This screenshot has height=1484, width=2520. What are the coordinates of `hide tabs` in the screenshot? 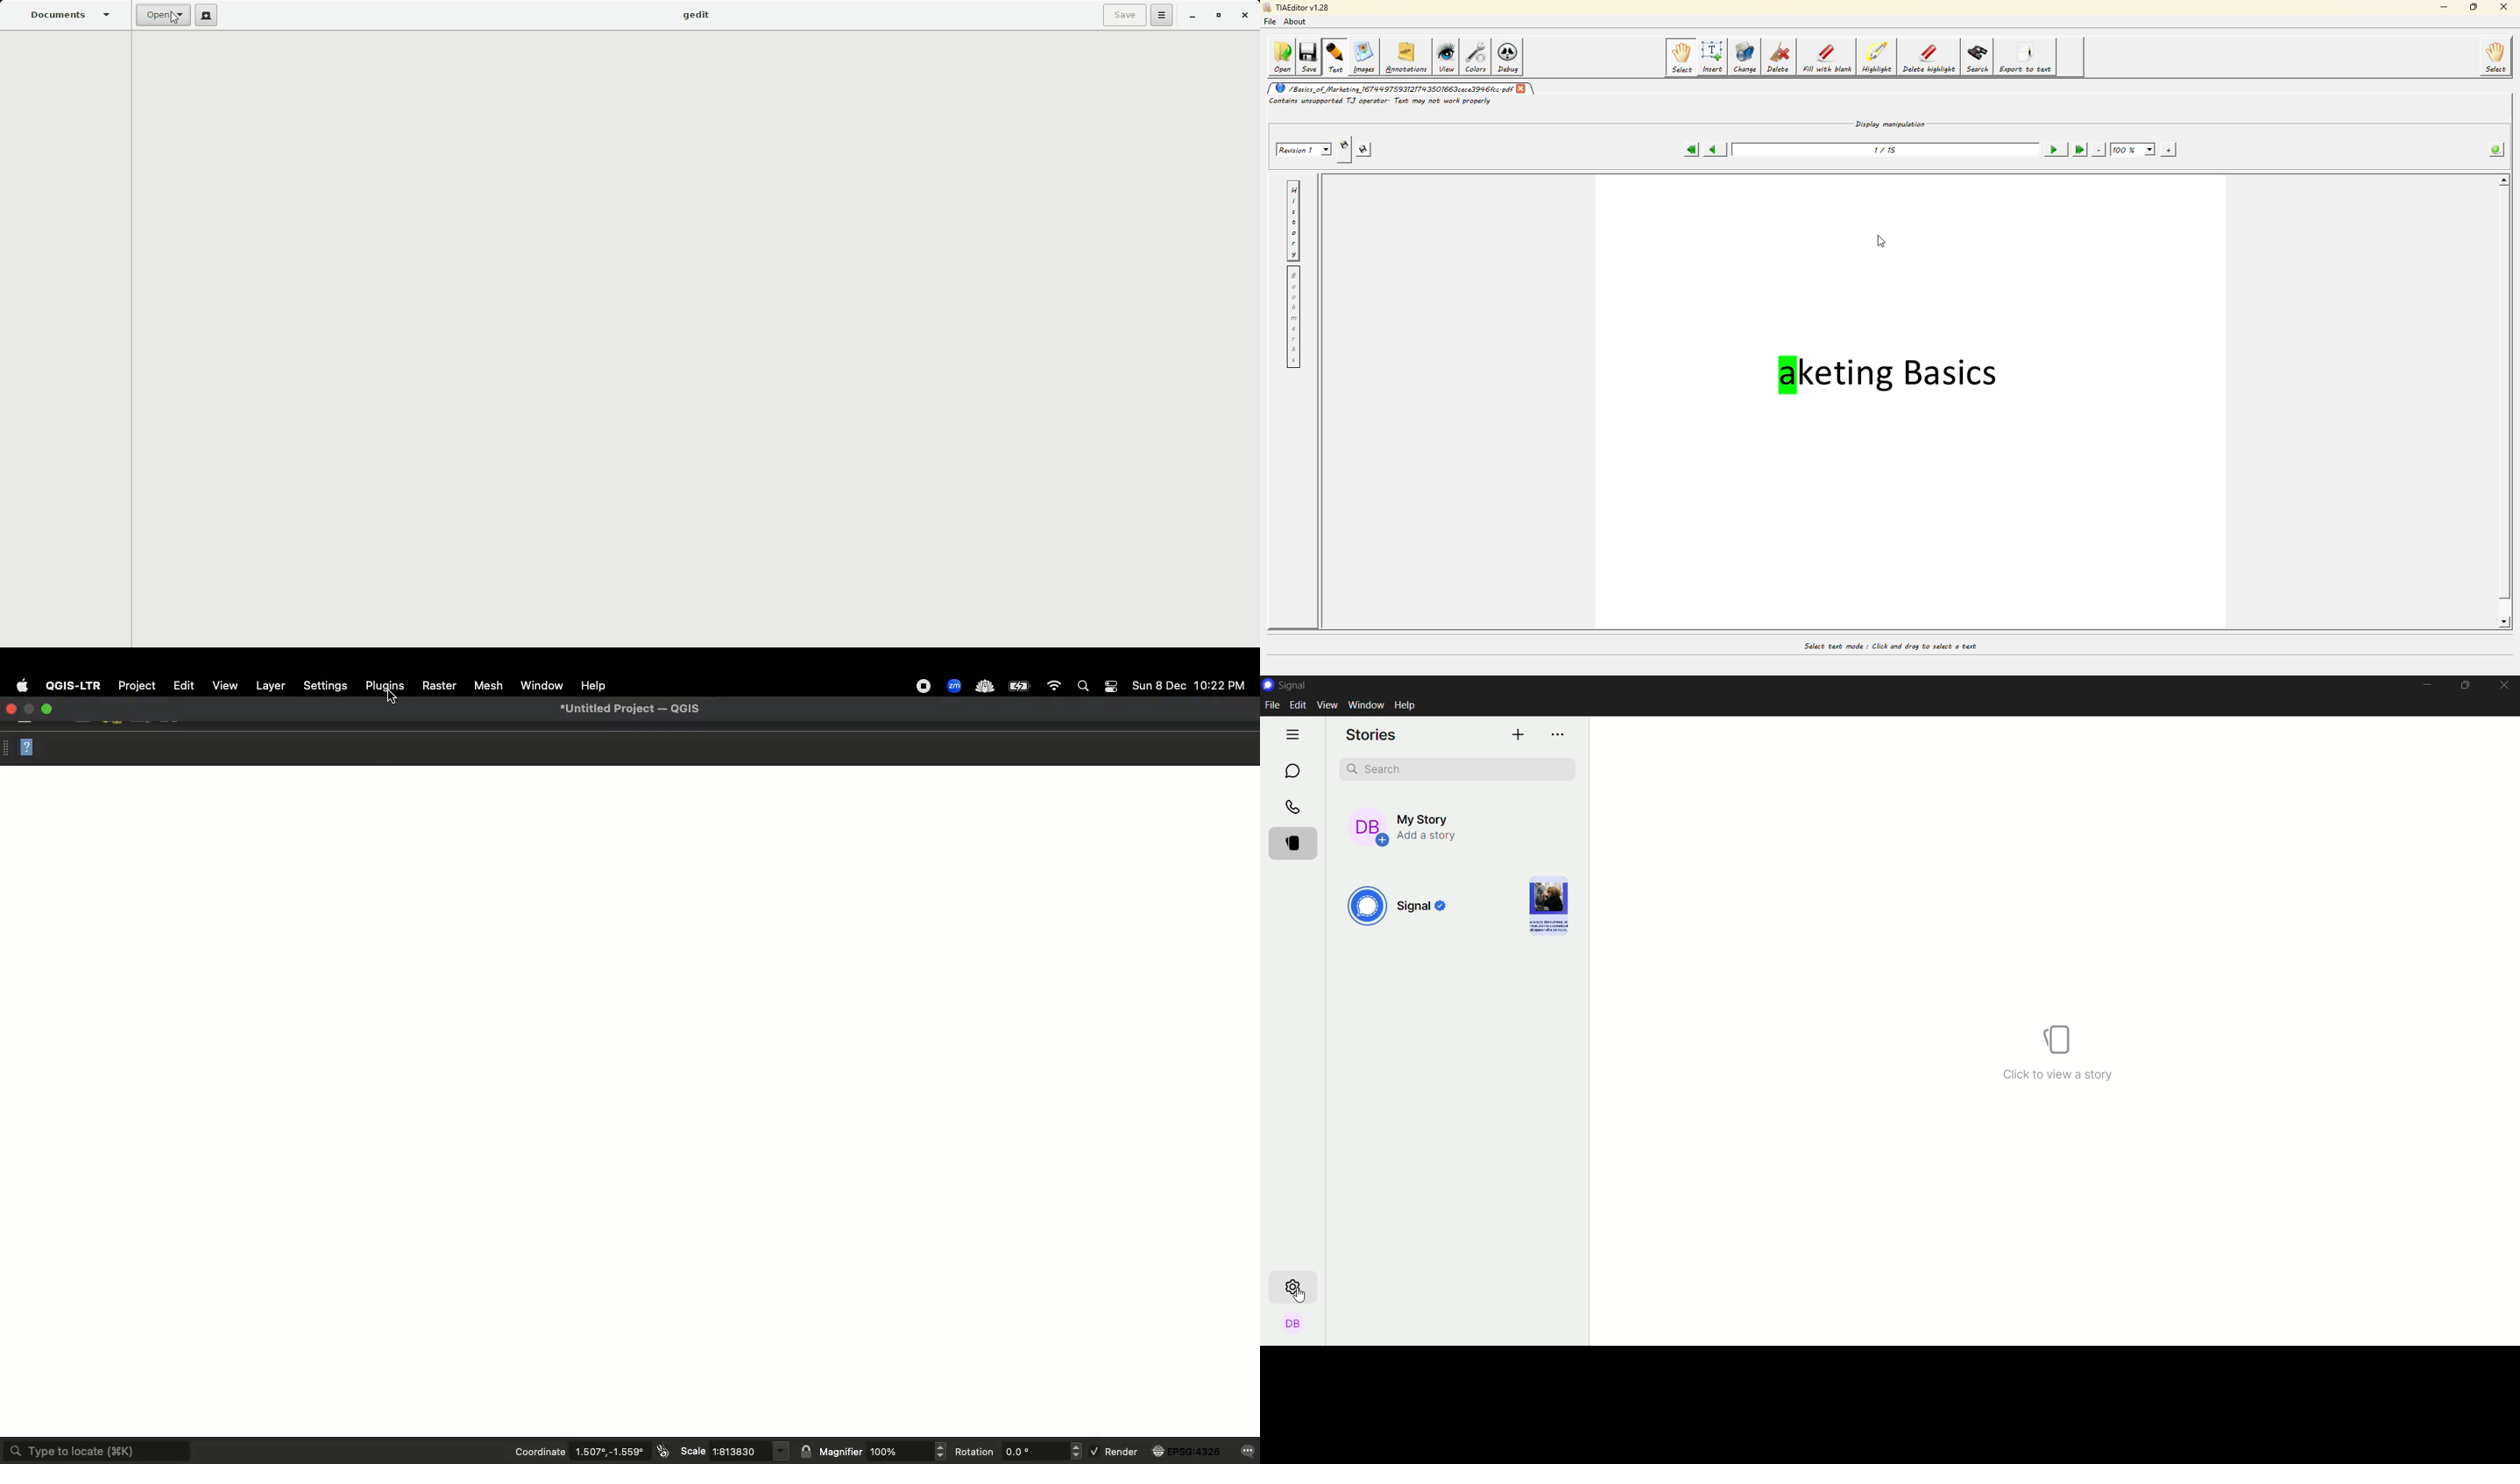 It's located at (1295, 733).